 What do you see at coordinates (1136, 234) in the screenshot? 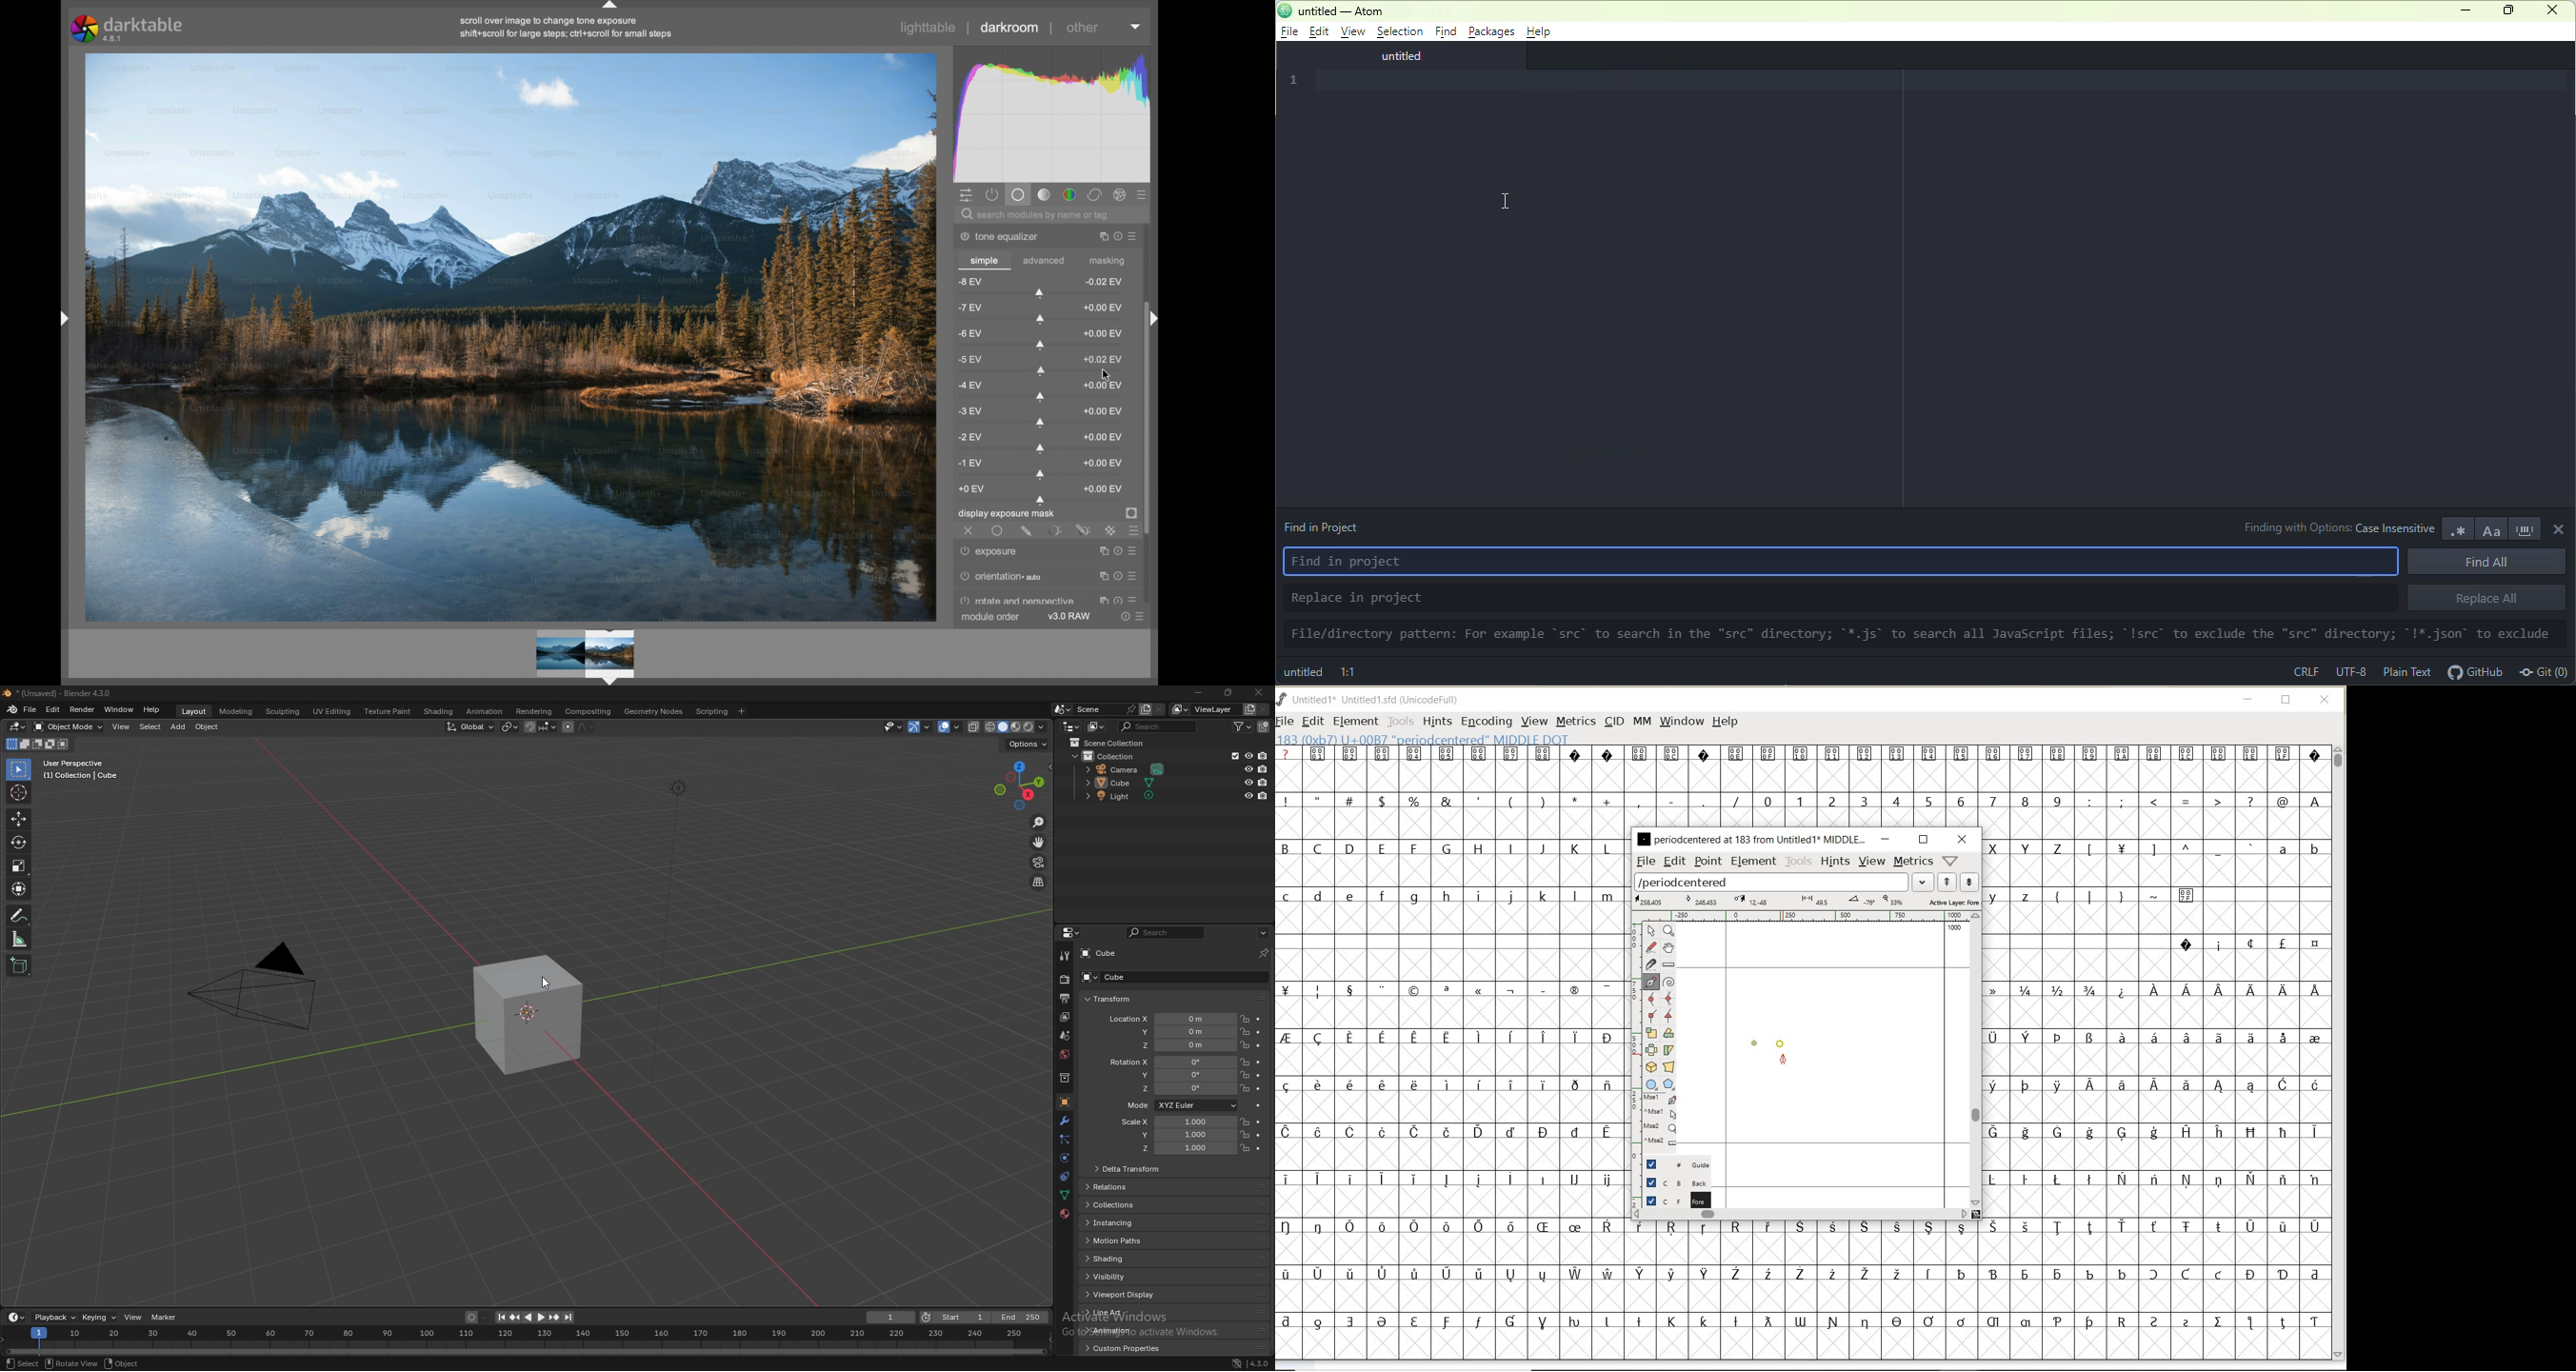
I see `presets` at bounding box center [1136, 234].